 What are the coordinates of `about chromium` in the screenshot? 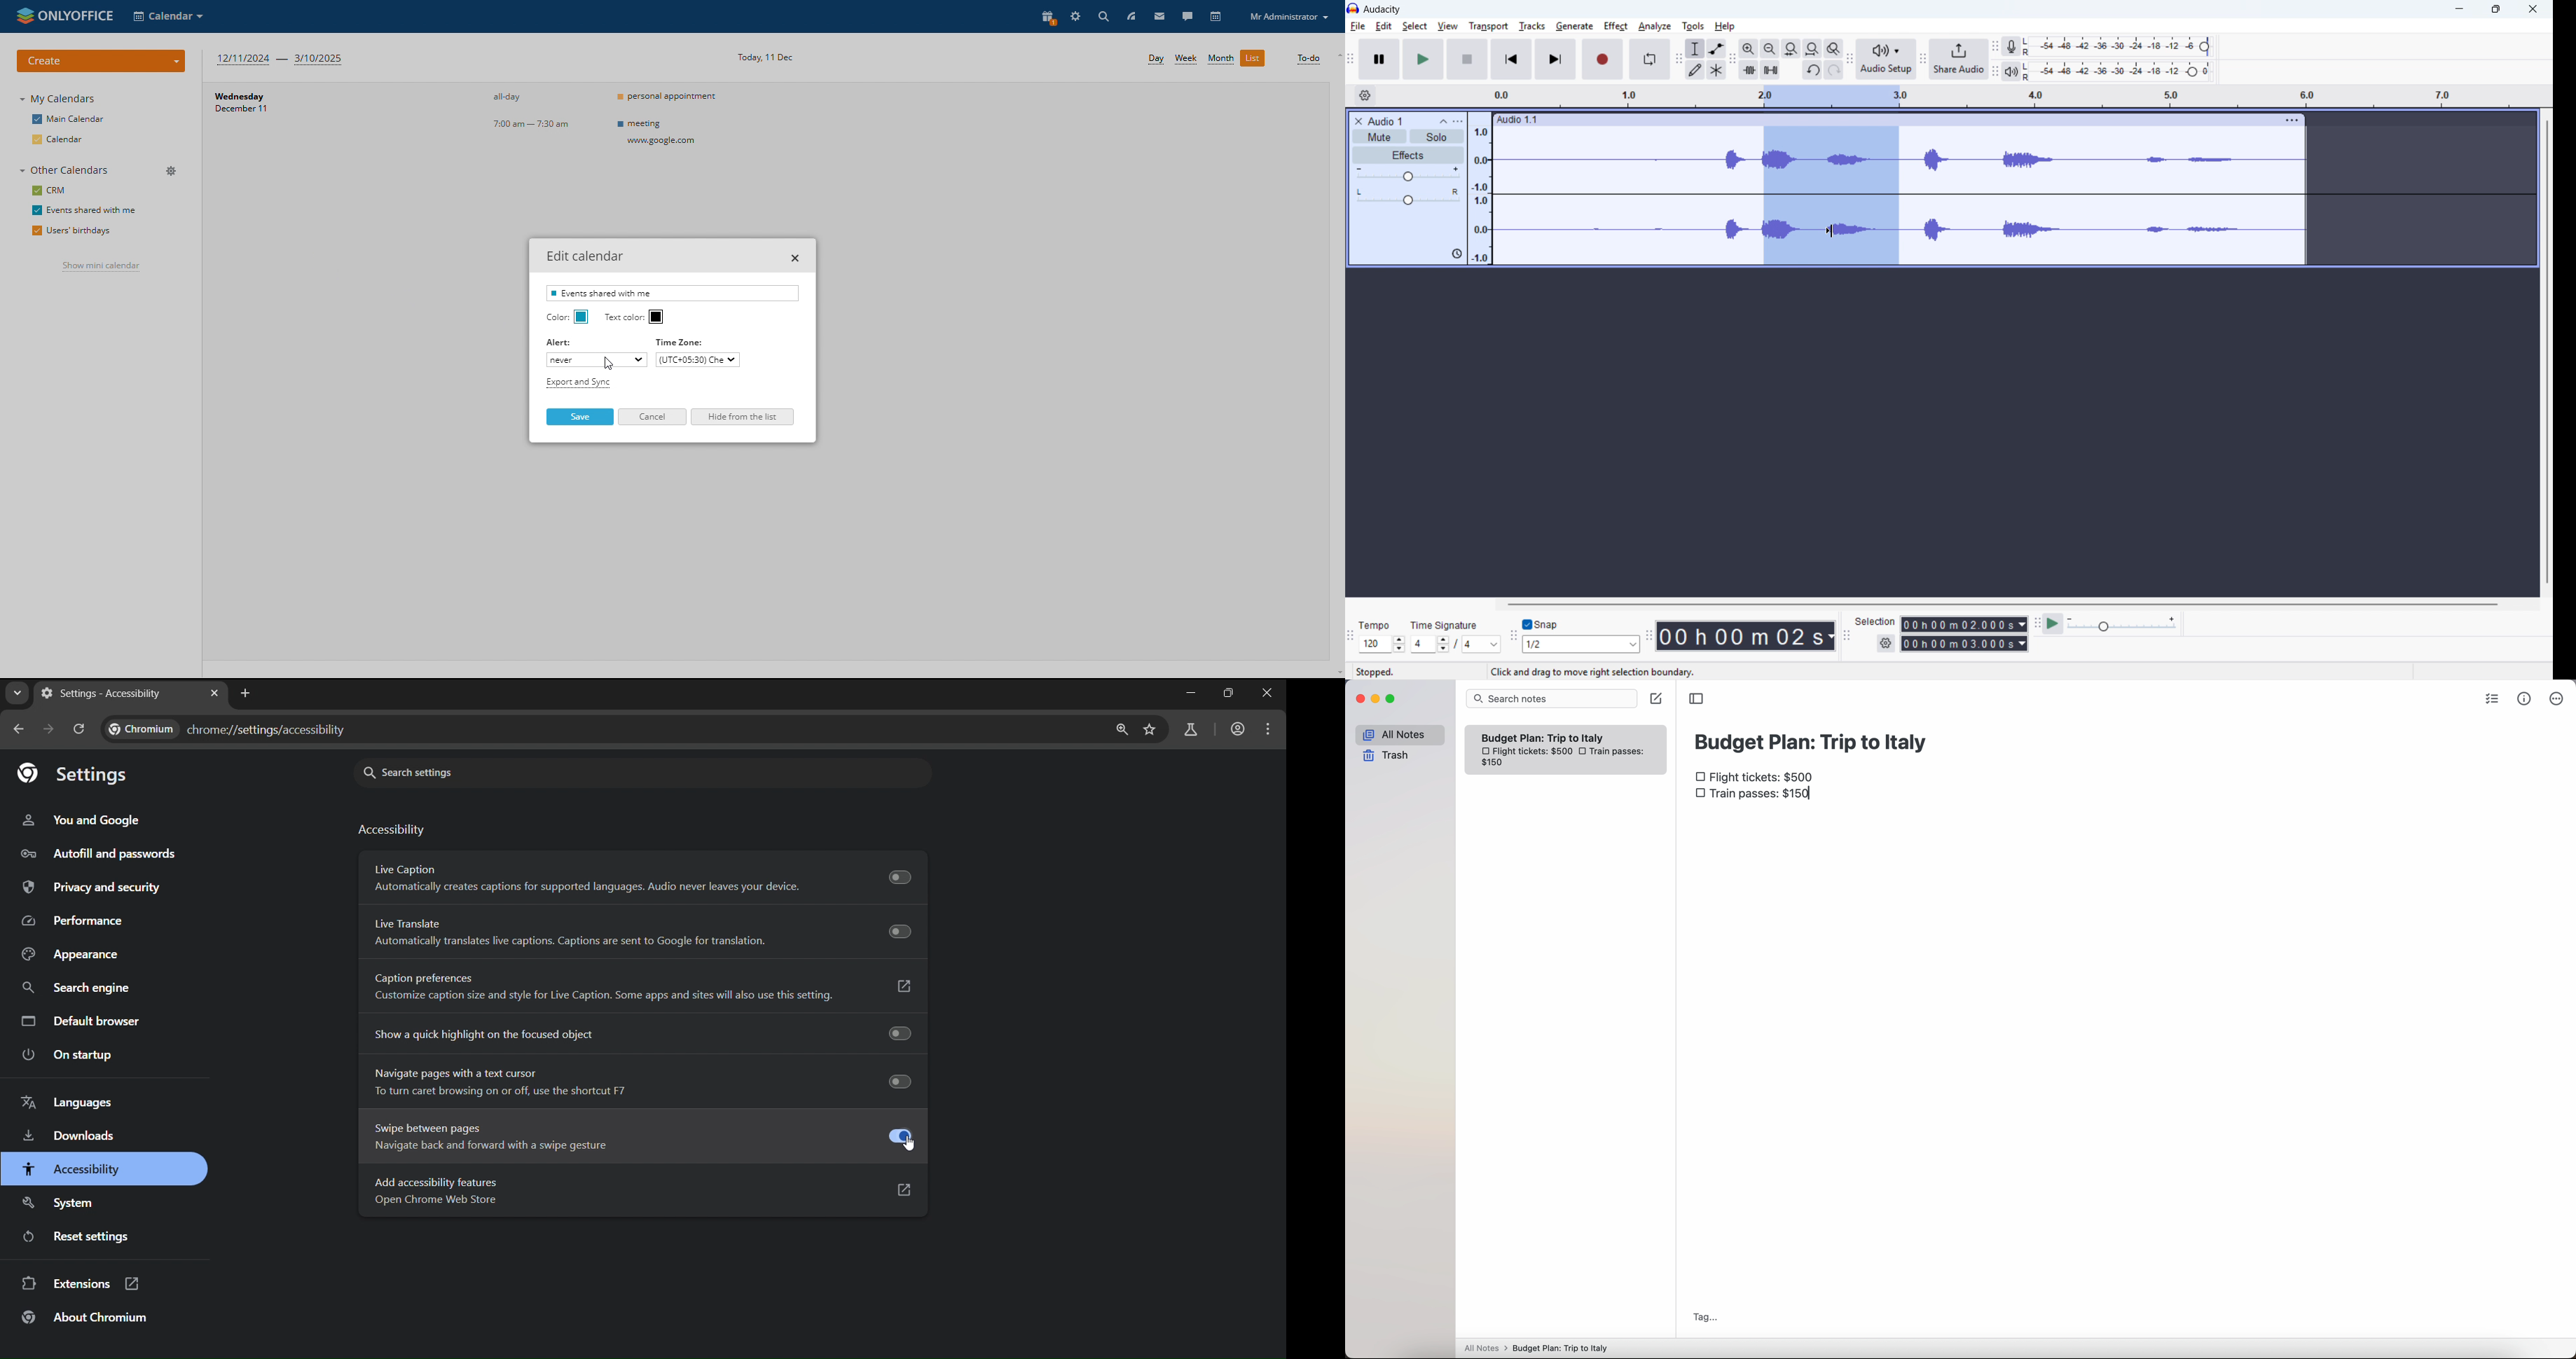 It's located at (87, 1321).